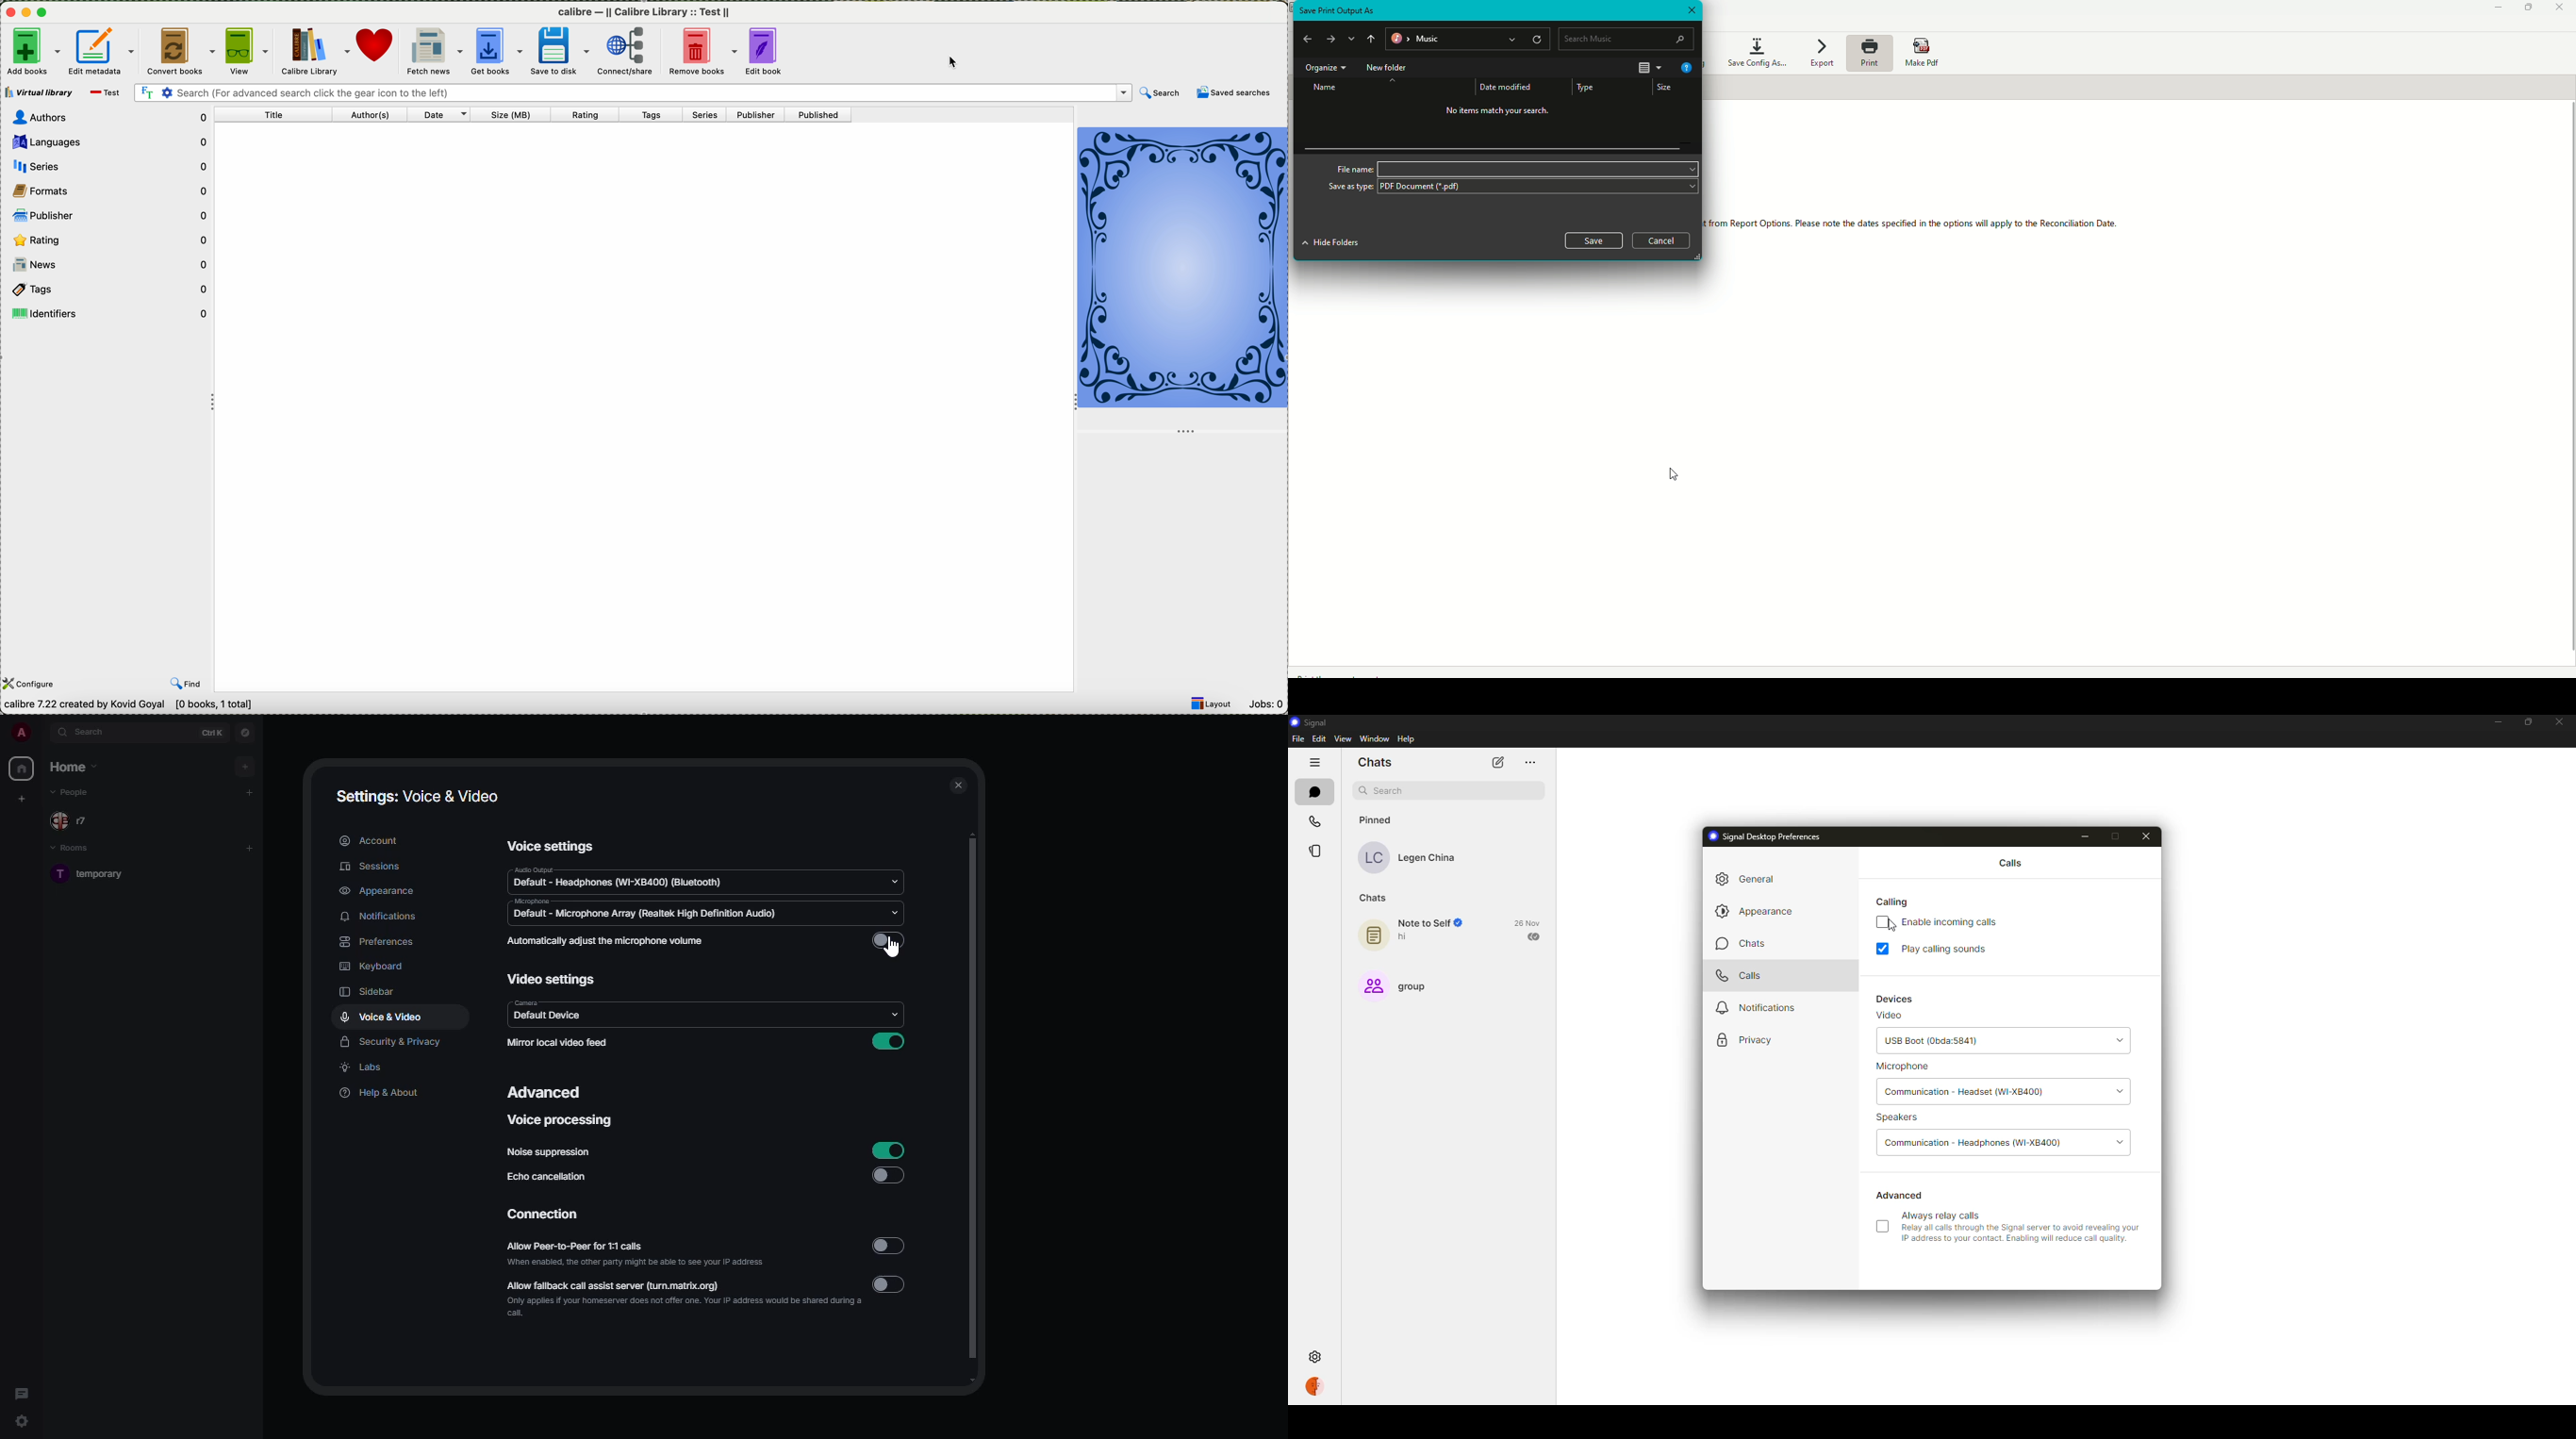 Image resolution: width=2576 pixels, height=1456 pixels. What do you see at coordinates (581, 1014) in the screenshot?
I see `Defaut Device` at bounding box center [581, 1014].